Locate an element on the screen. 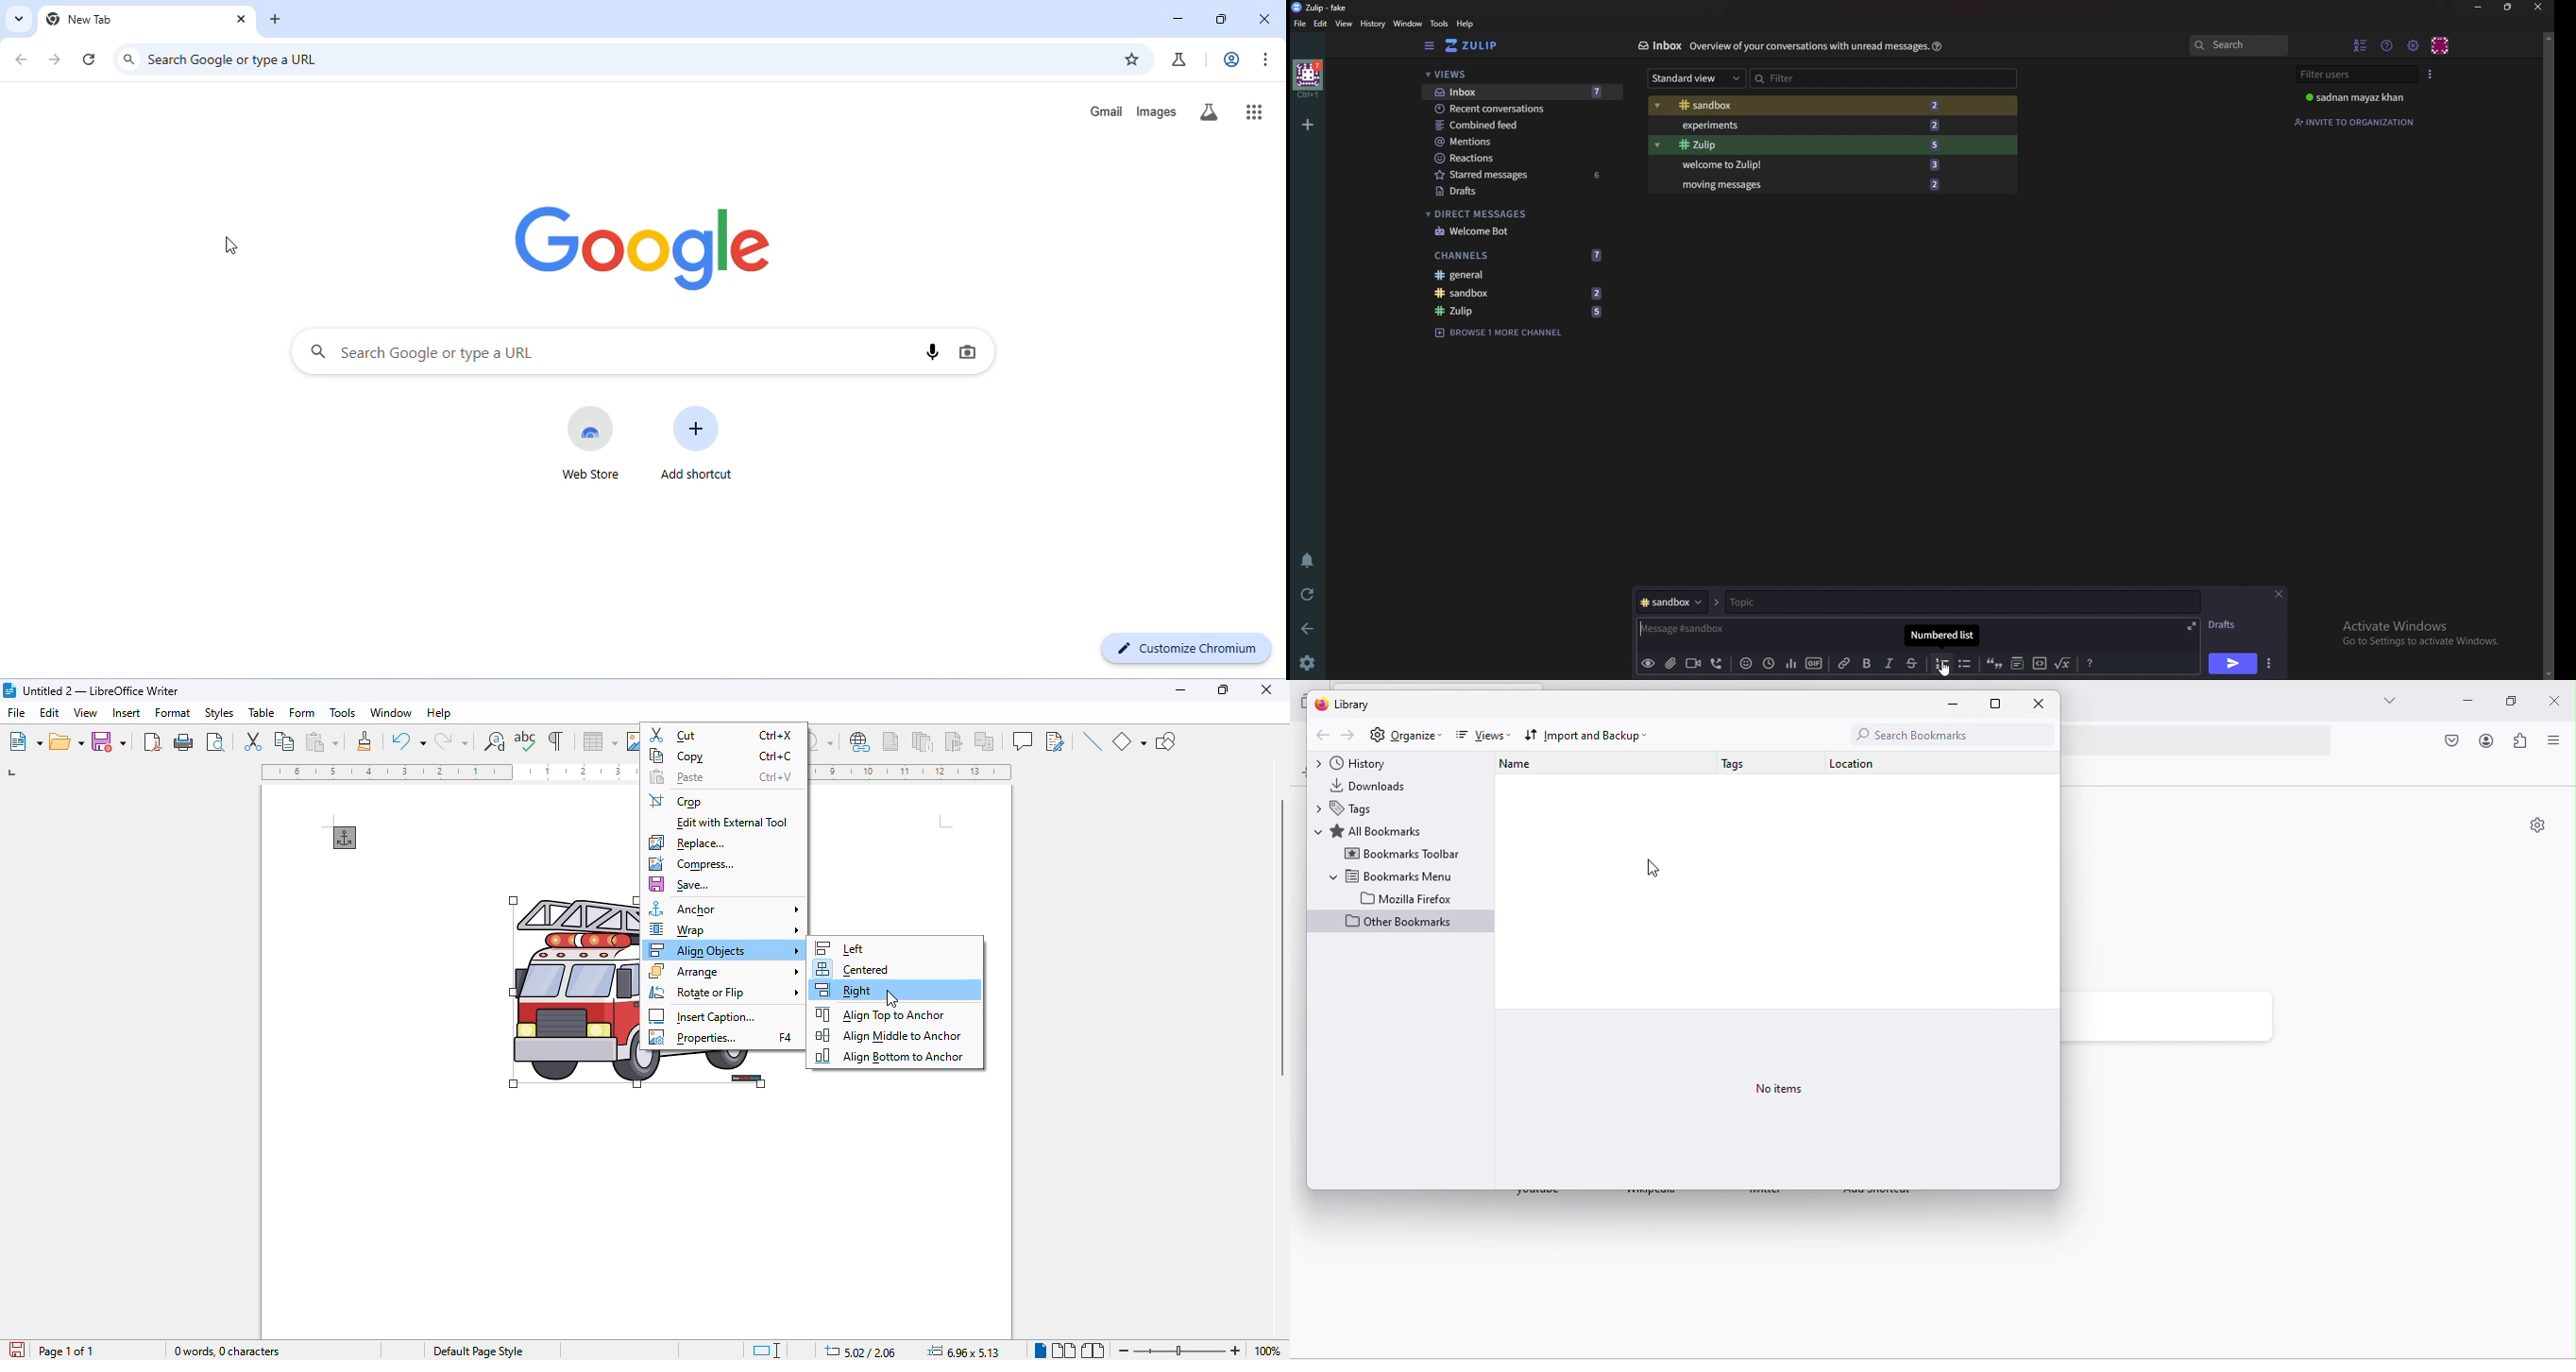 The width and height of the screenshot is (2576, 1372). save is located at coordinates (680, 885).